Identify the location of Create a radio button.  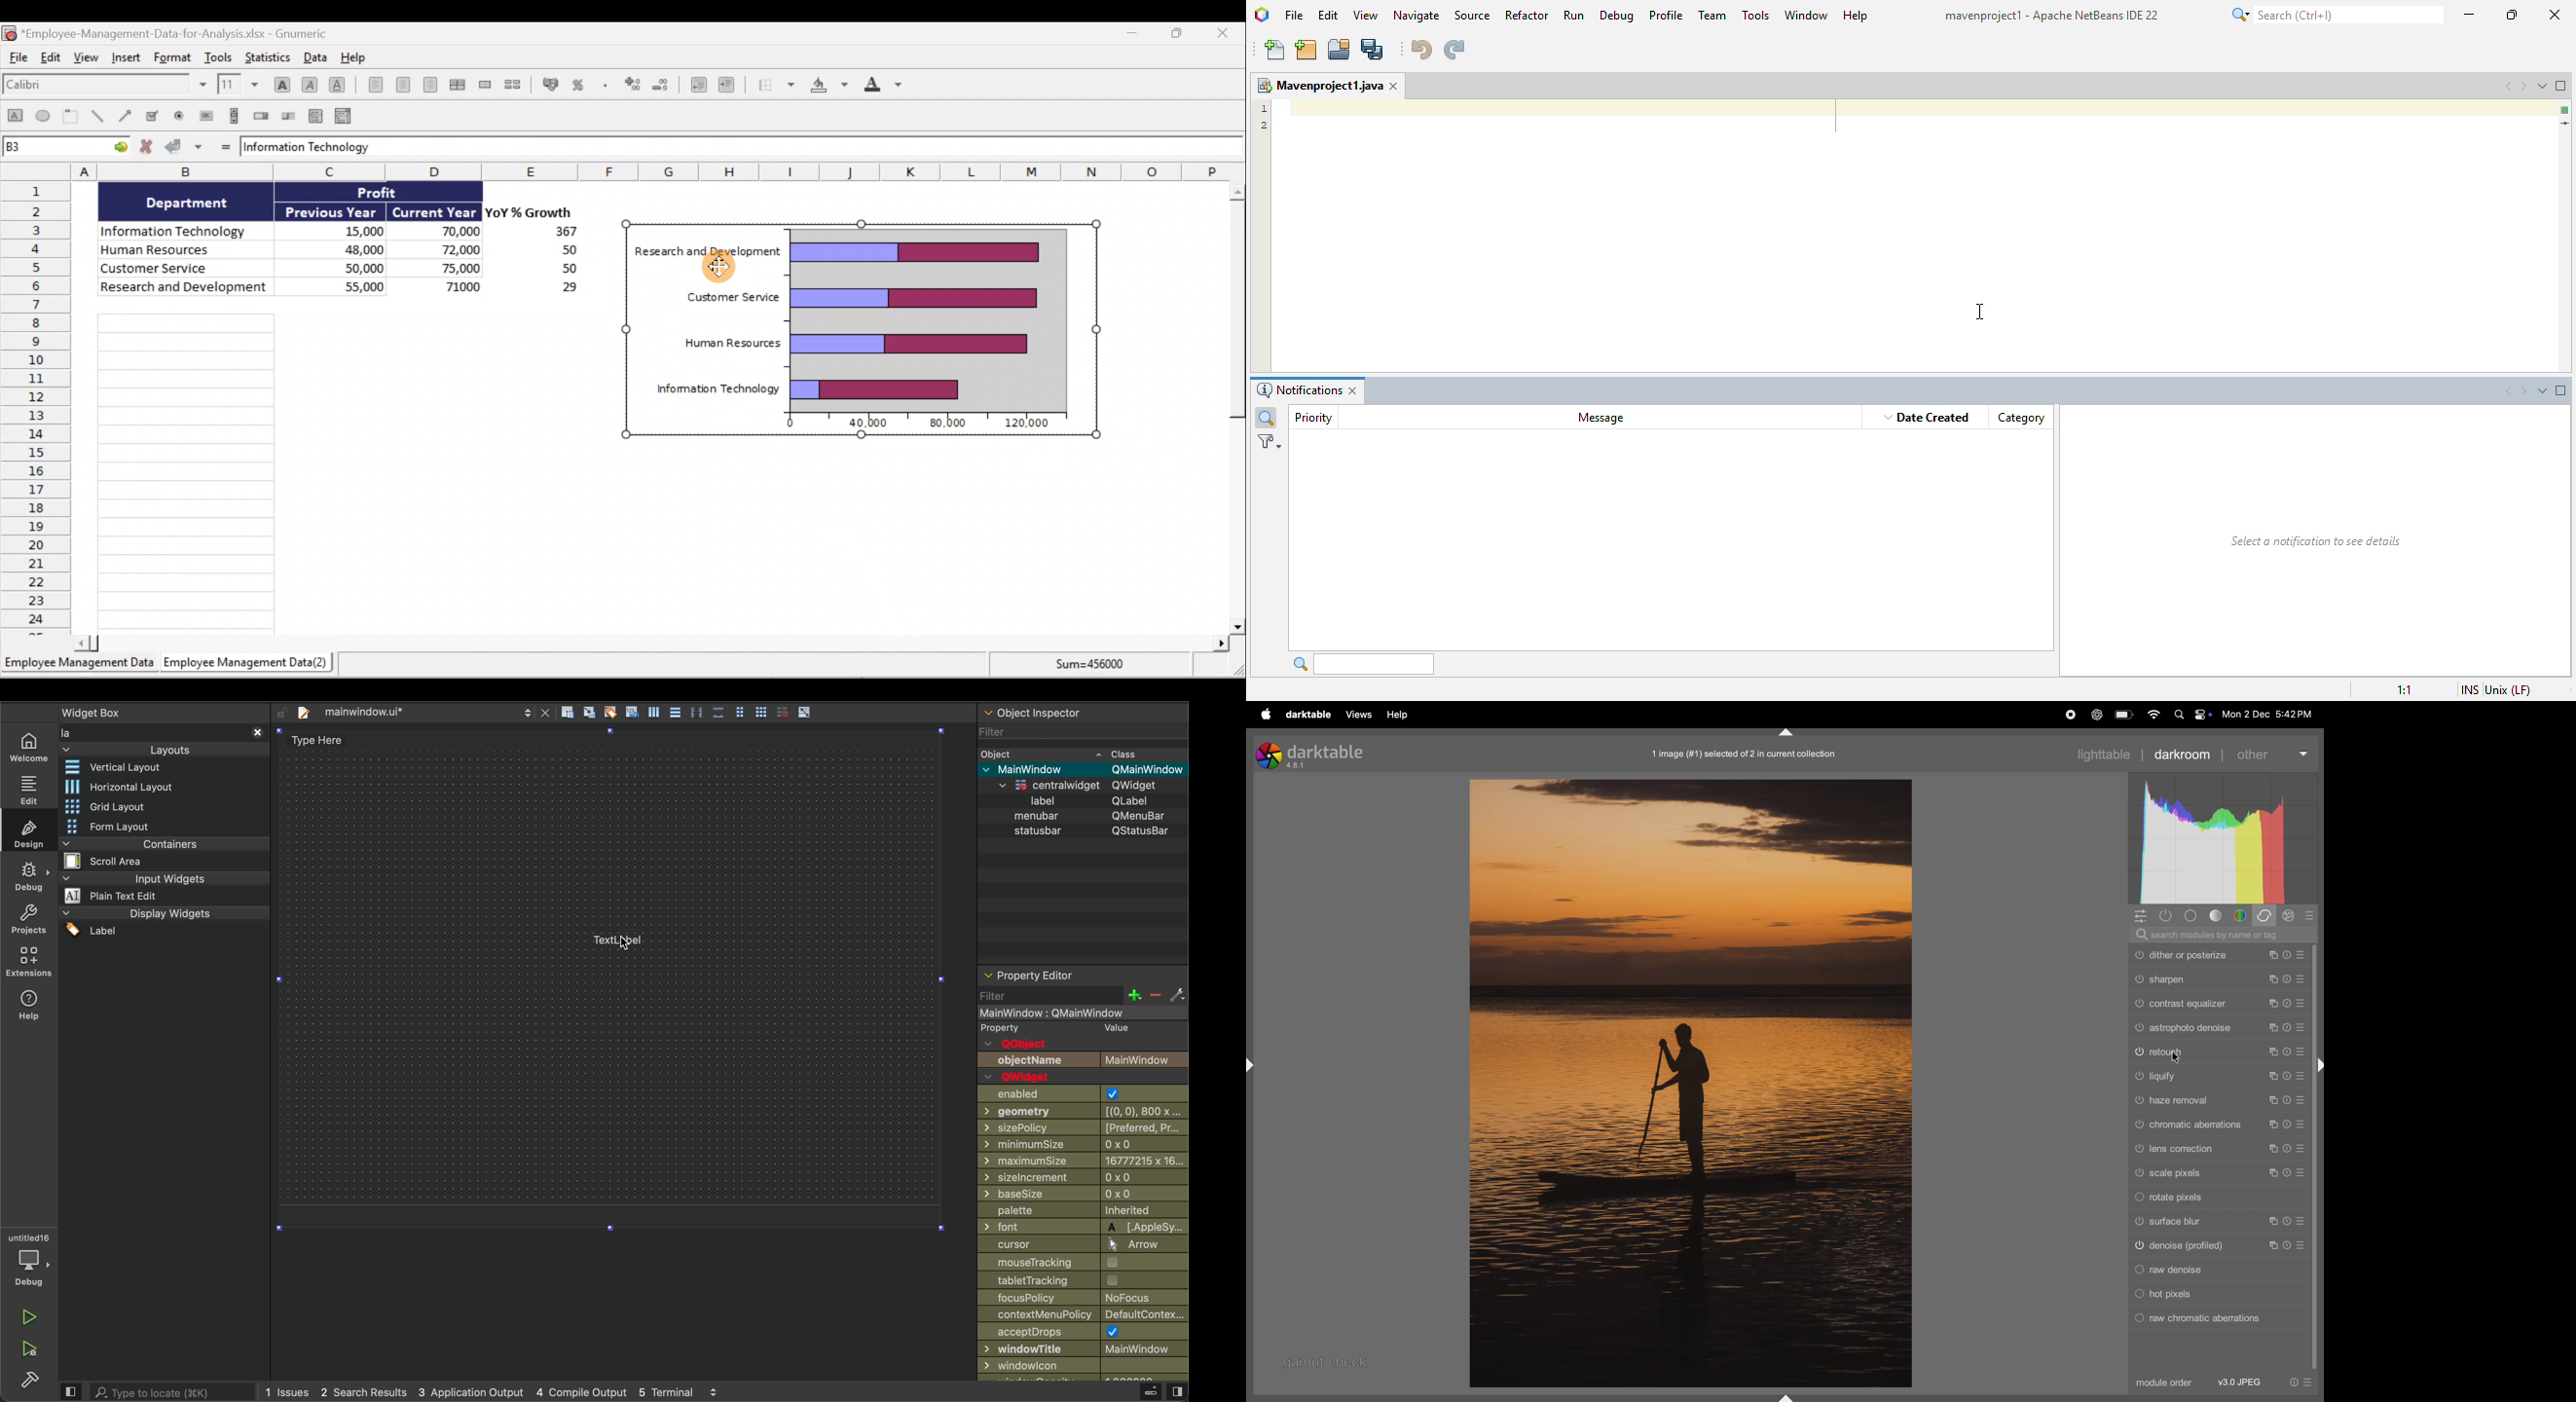
(177, 116).